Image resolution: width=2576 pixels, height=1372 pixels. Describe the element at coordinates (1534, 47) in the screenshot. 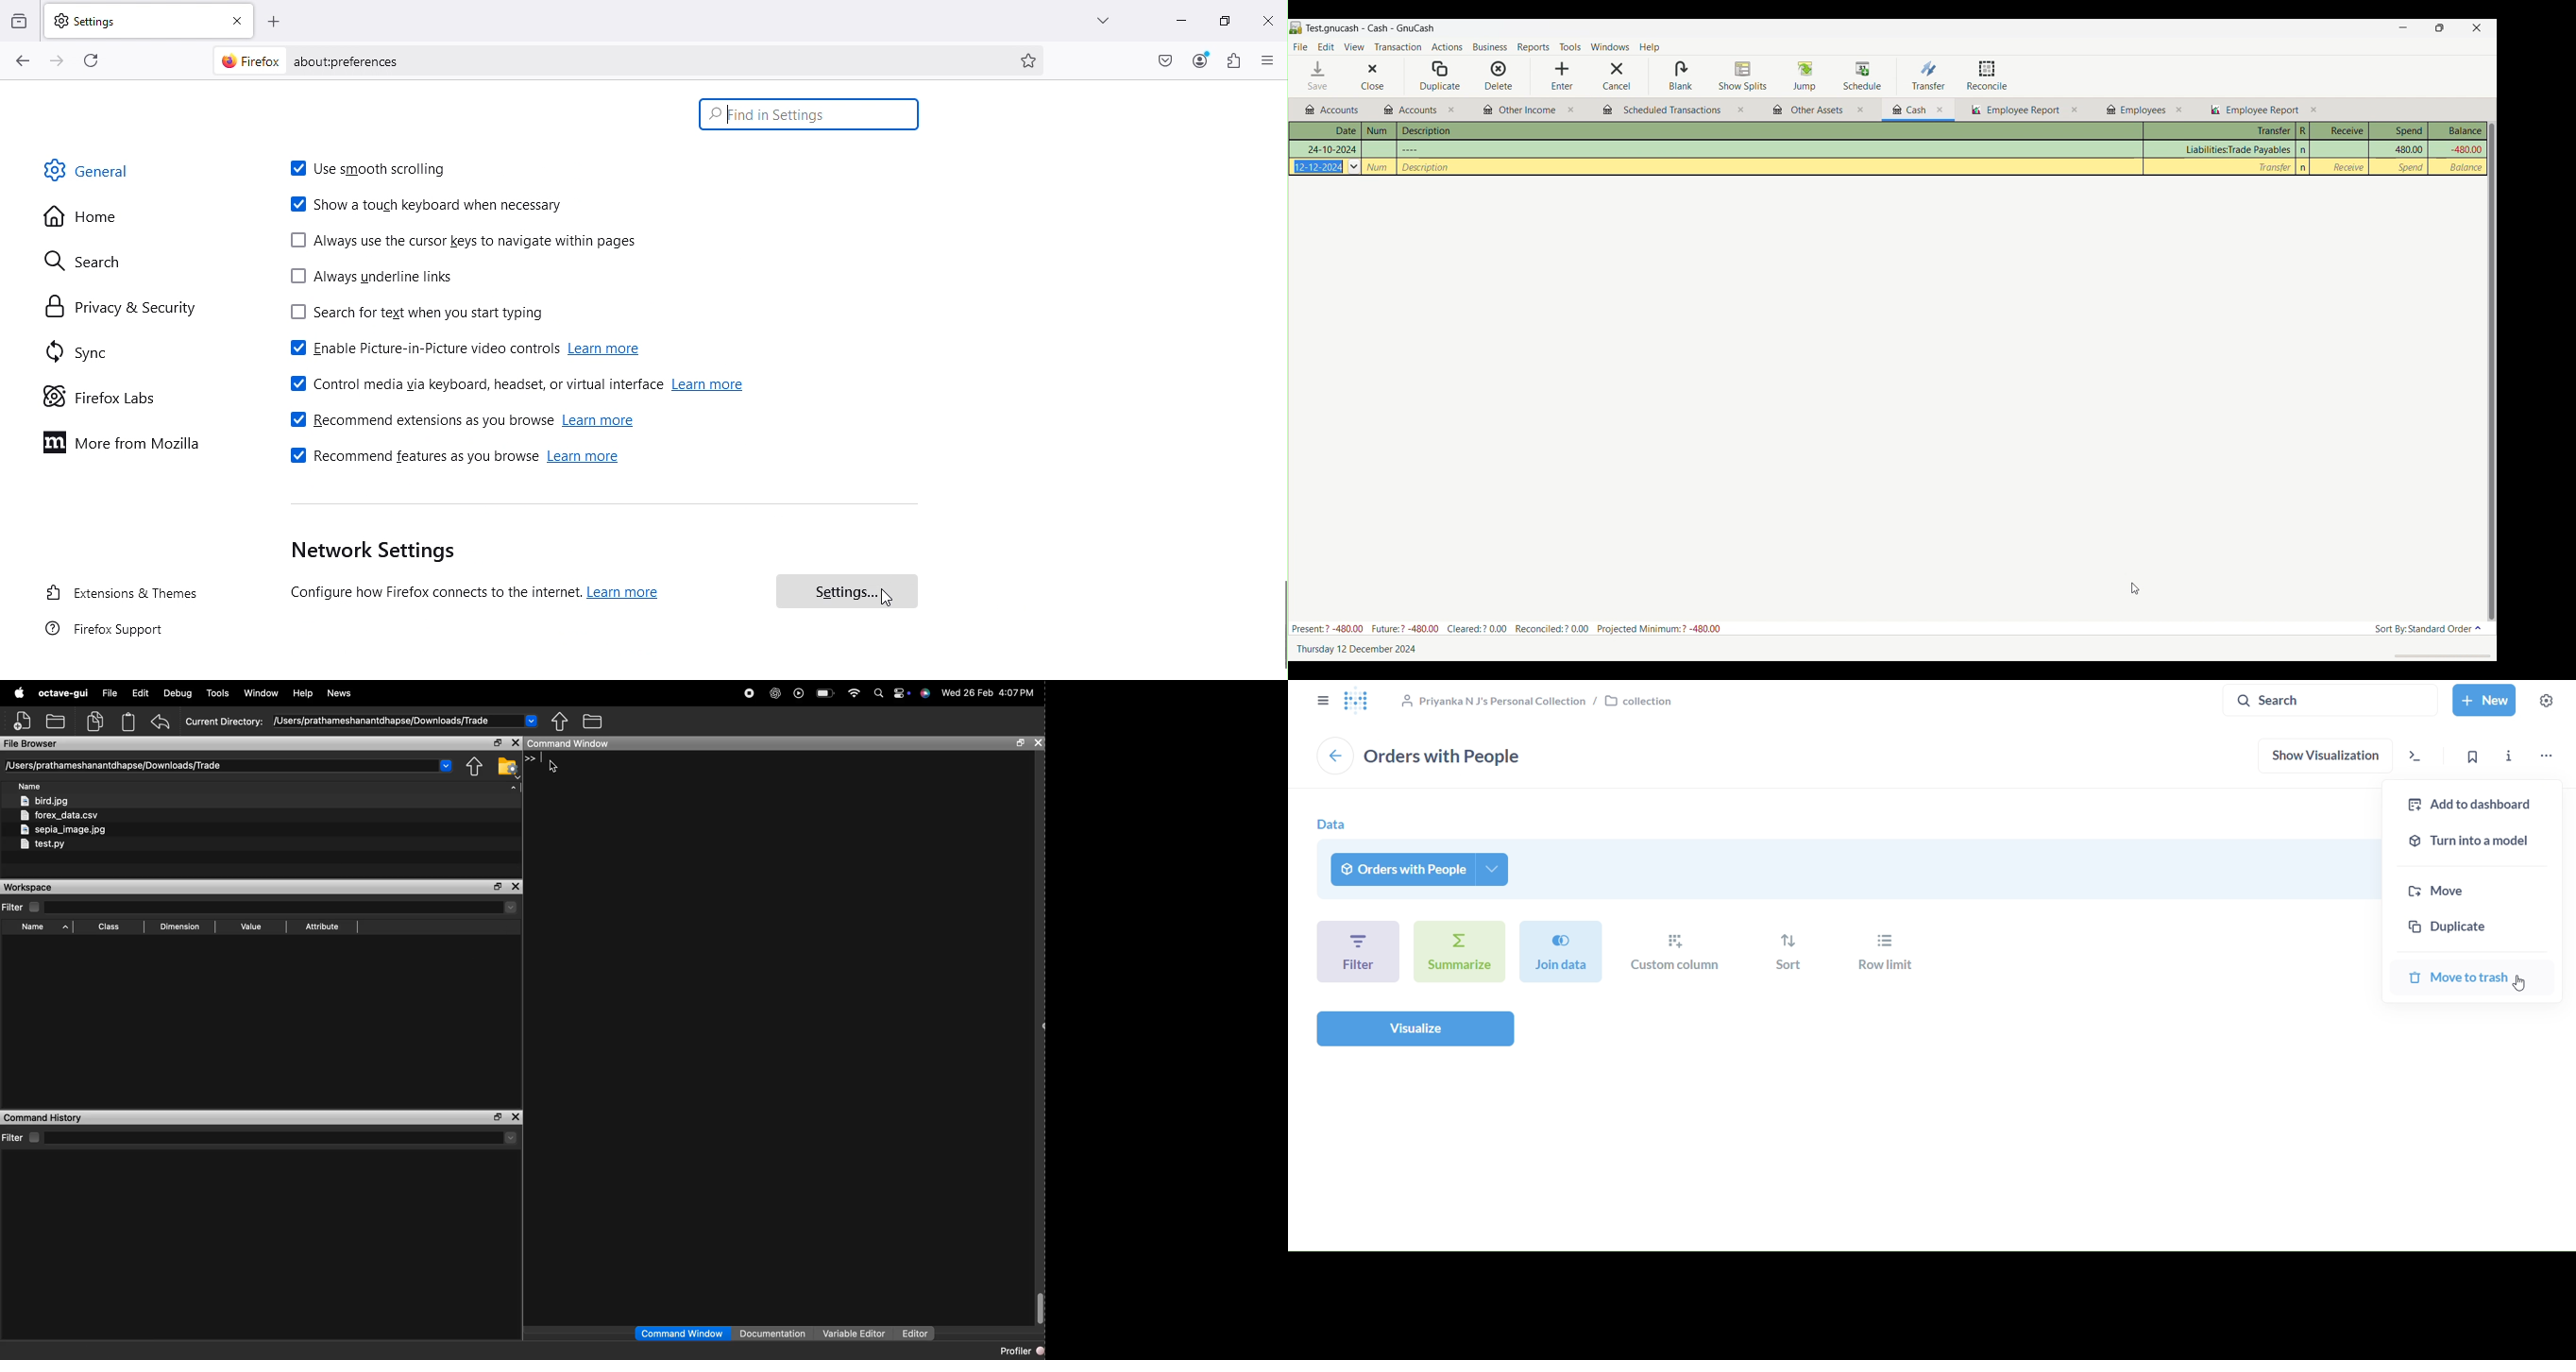

I see `Reports menu` at that location.